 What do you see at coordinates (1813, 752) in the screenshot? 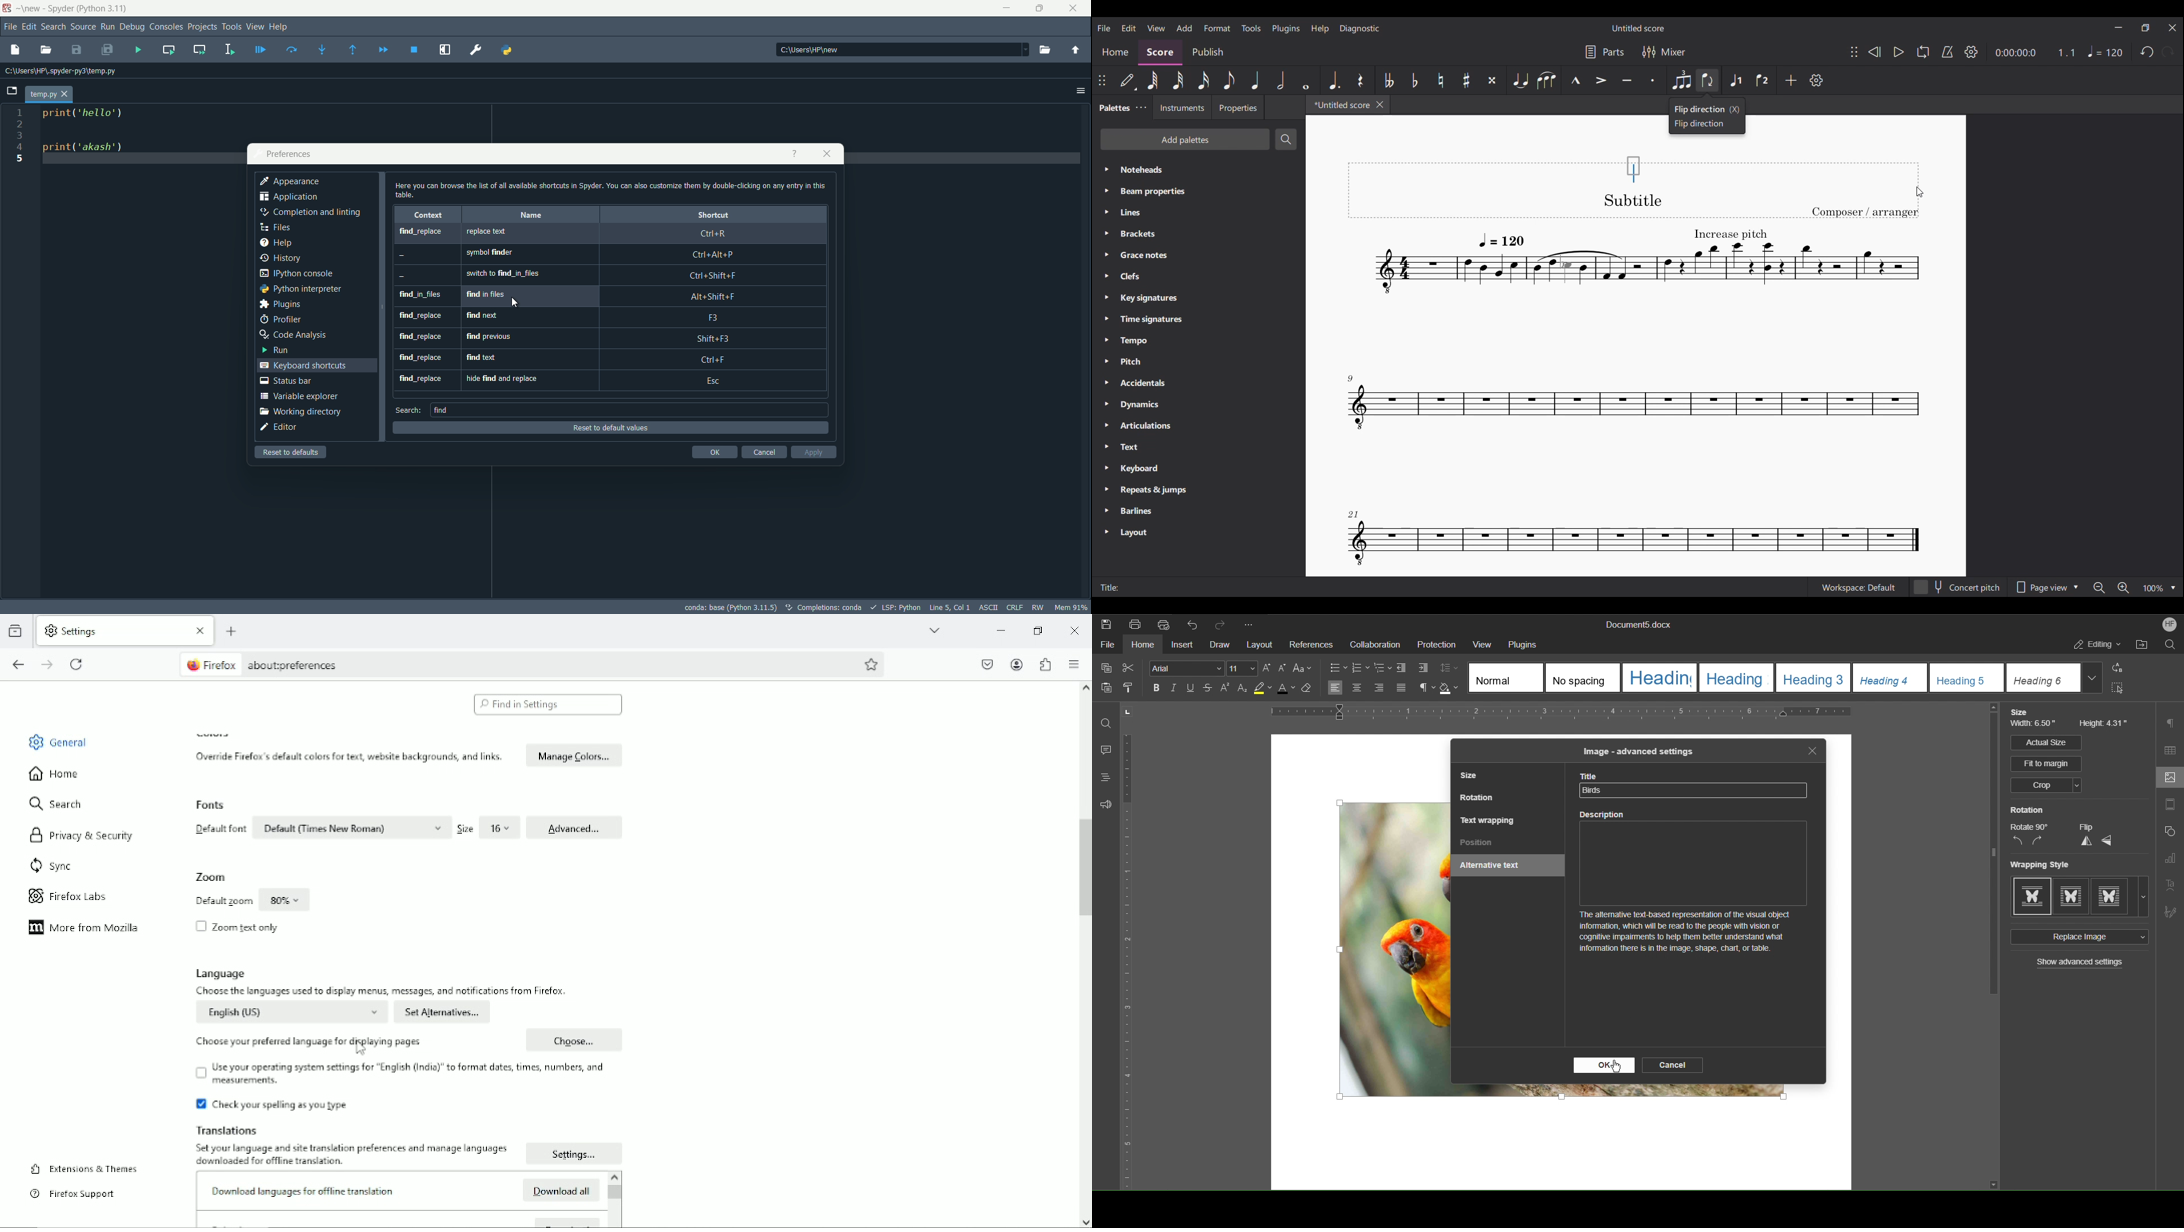
I see `Close` at bounding box center [1813, 752].